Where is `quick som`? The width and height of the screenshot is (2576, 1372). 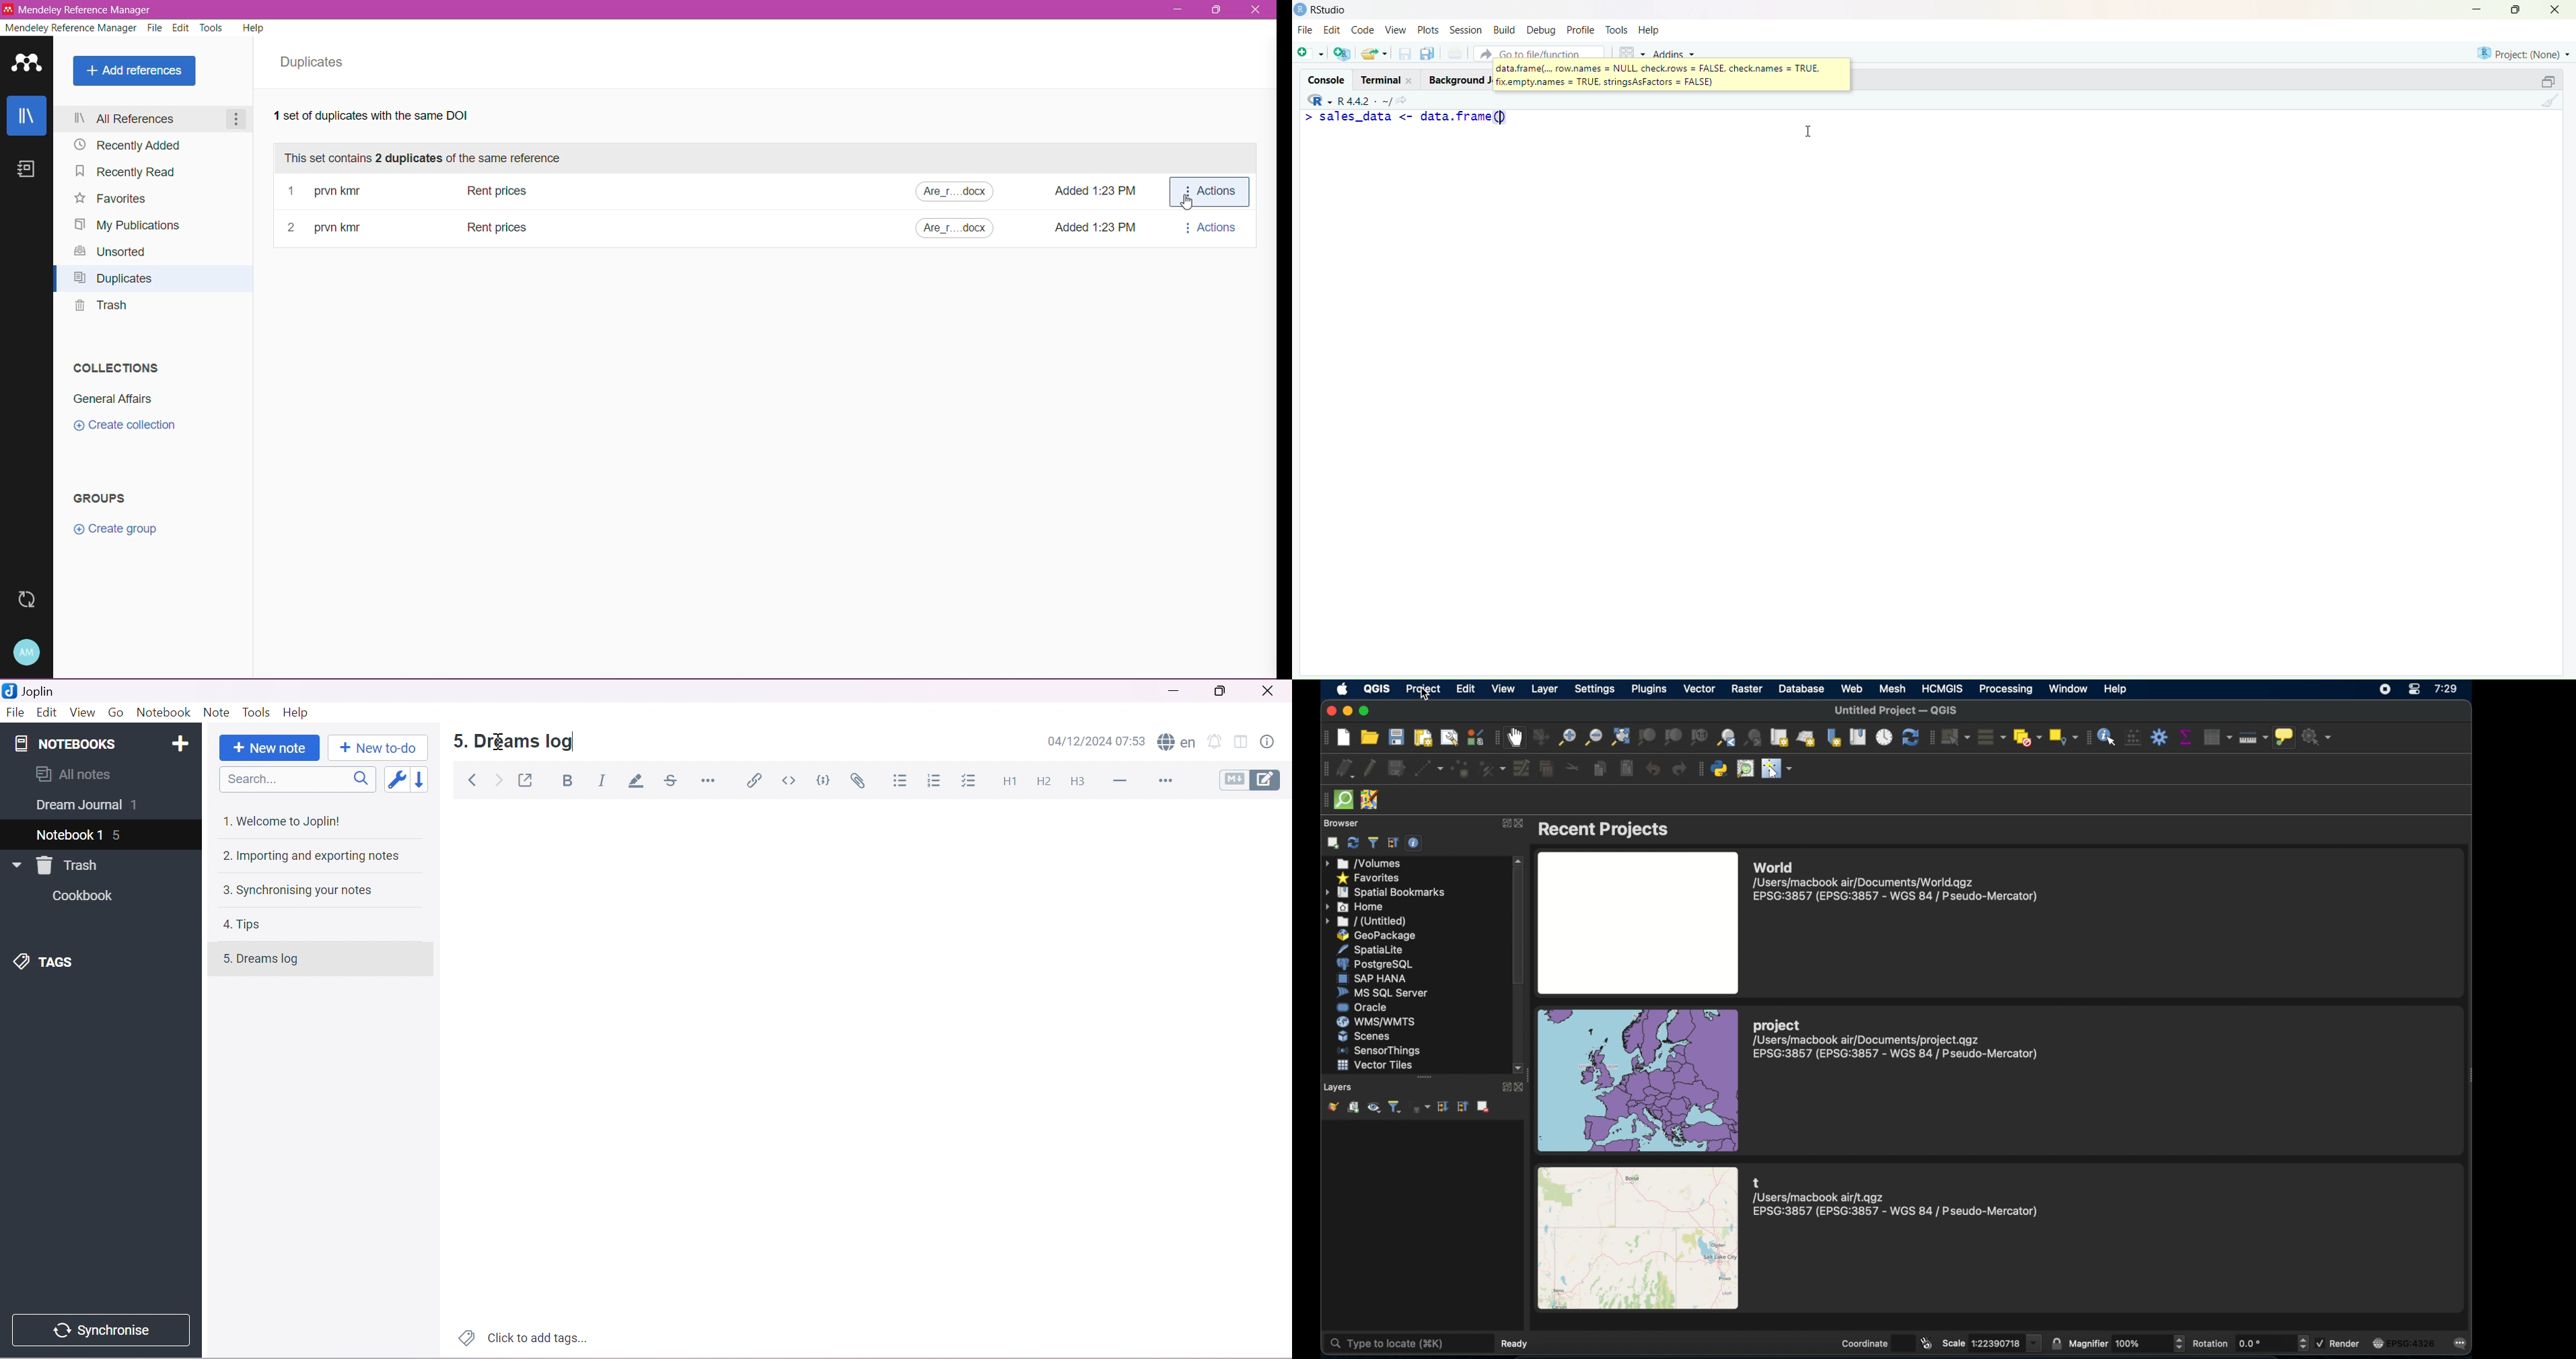
quick som is located at coordinates (1344, 800).